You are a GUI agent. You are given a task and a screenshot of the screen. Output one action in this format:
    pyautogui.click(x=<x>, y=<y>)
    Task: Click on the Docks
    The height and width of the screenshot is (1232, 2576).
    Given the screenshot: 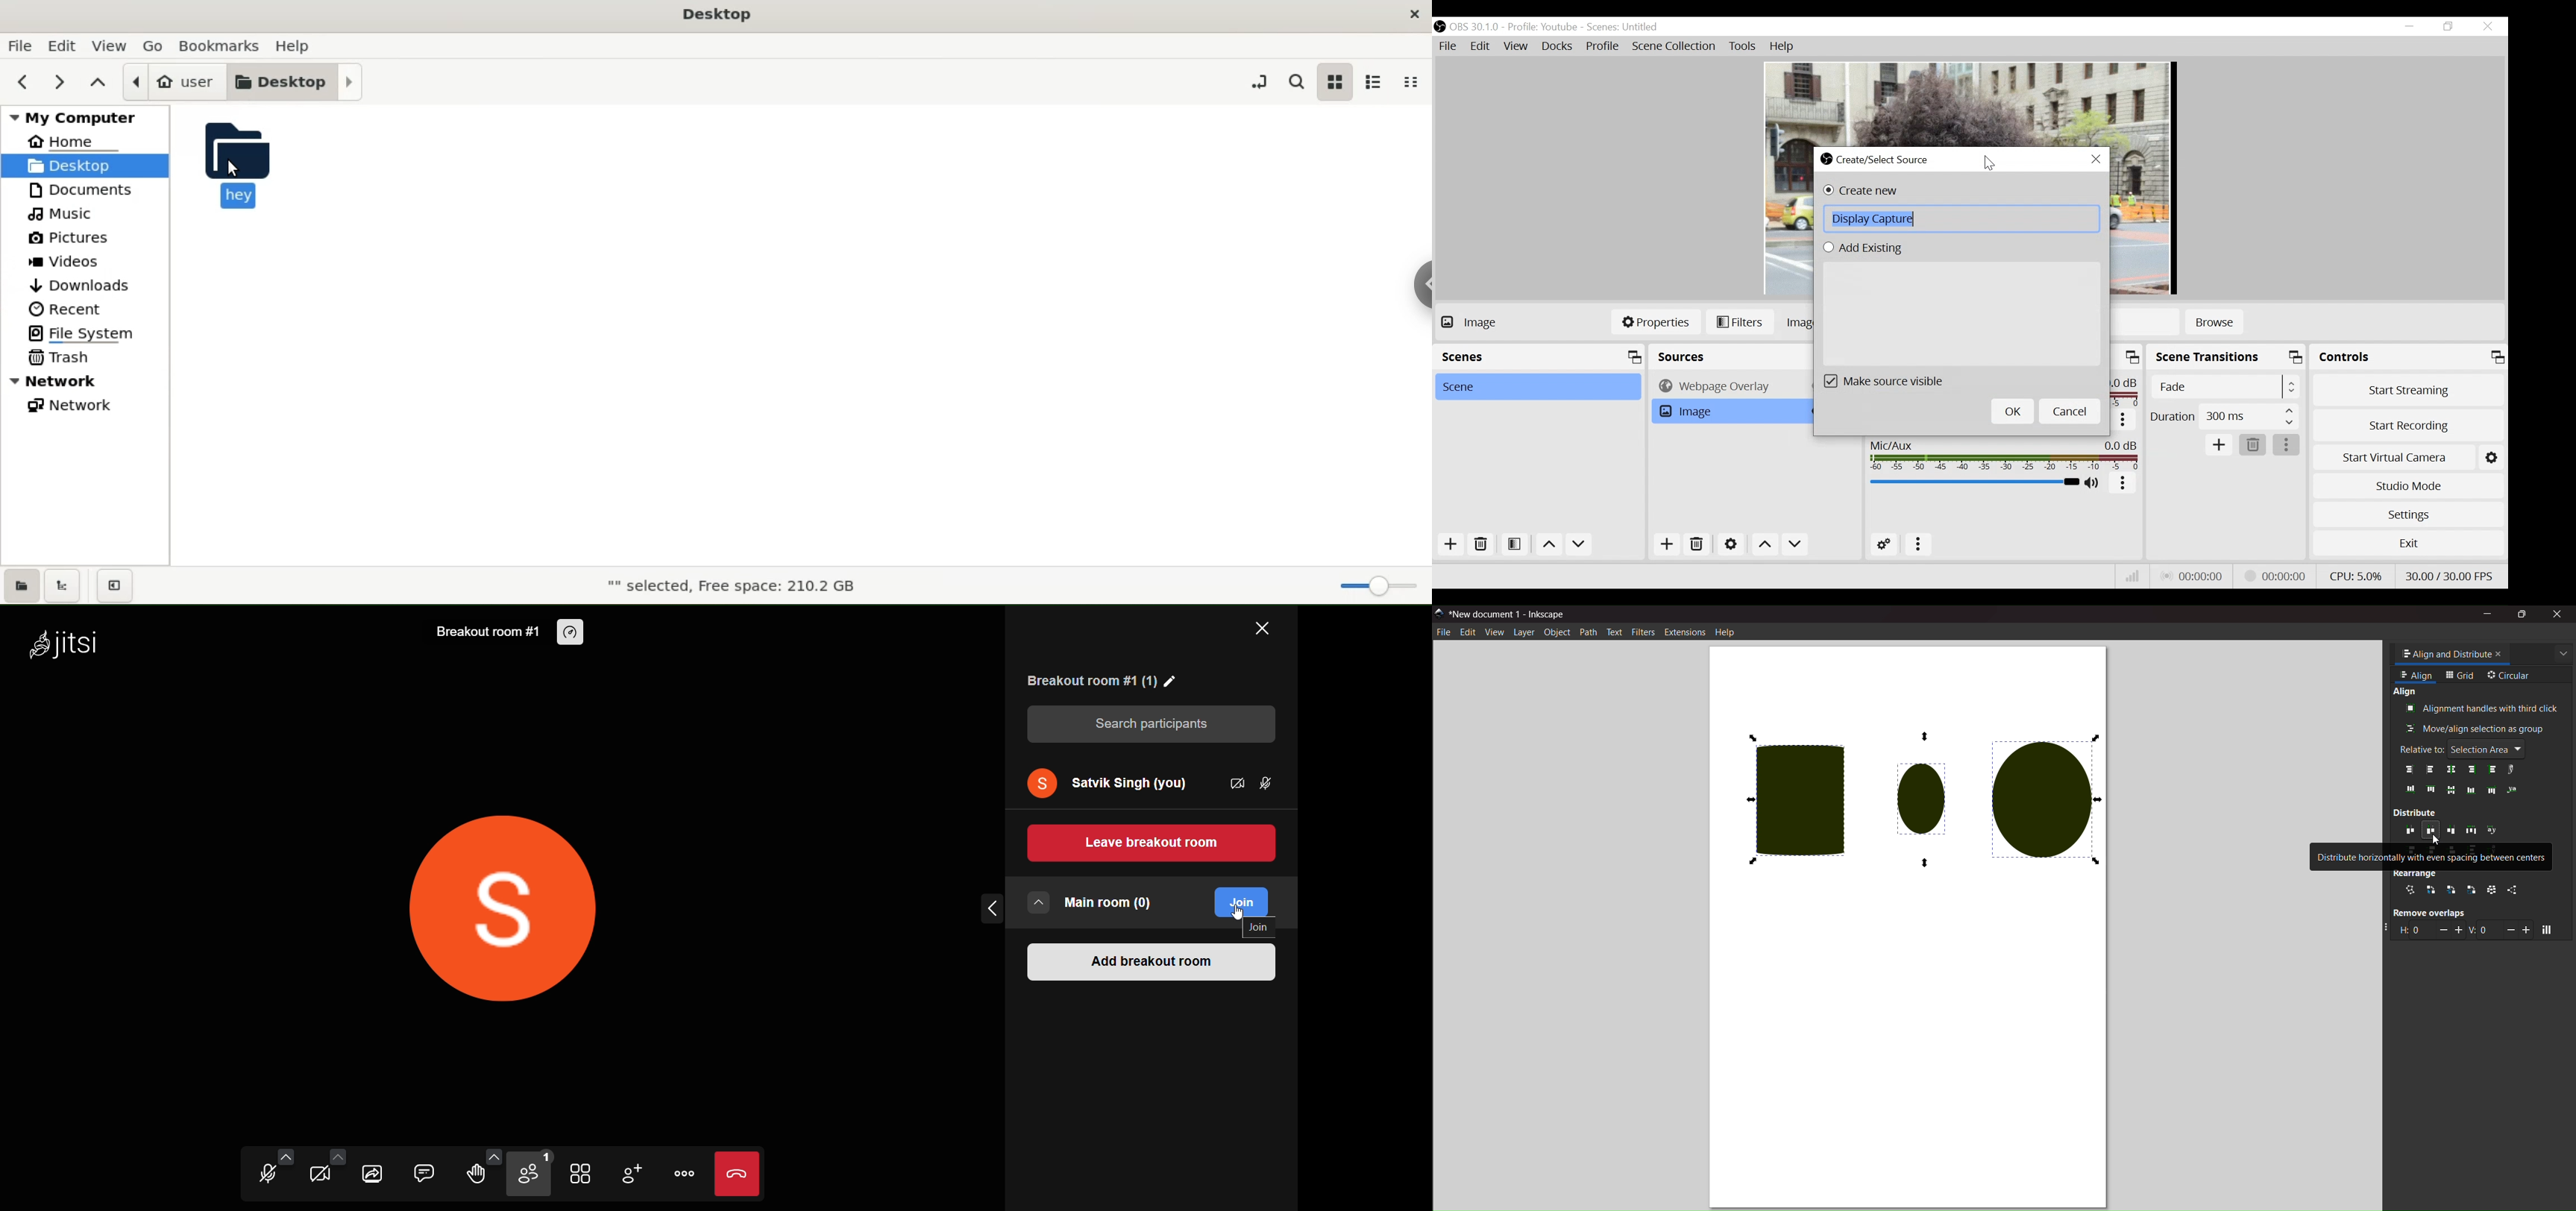 What is the action you would take?
    pyautogui.click(x=1558, y=47)
    